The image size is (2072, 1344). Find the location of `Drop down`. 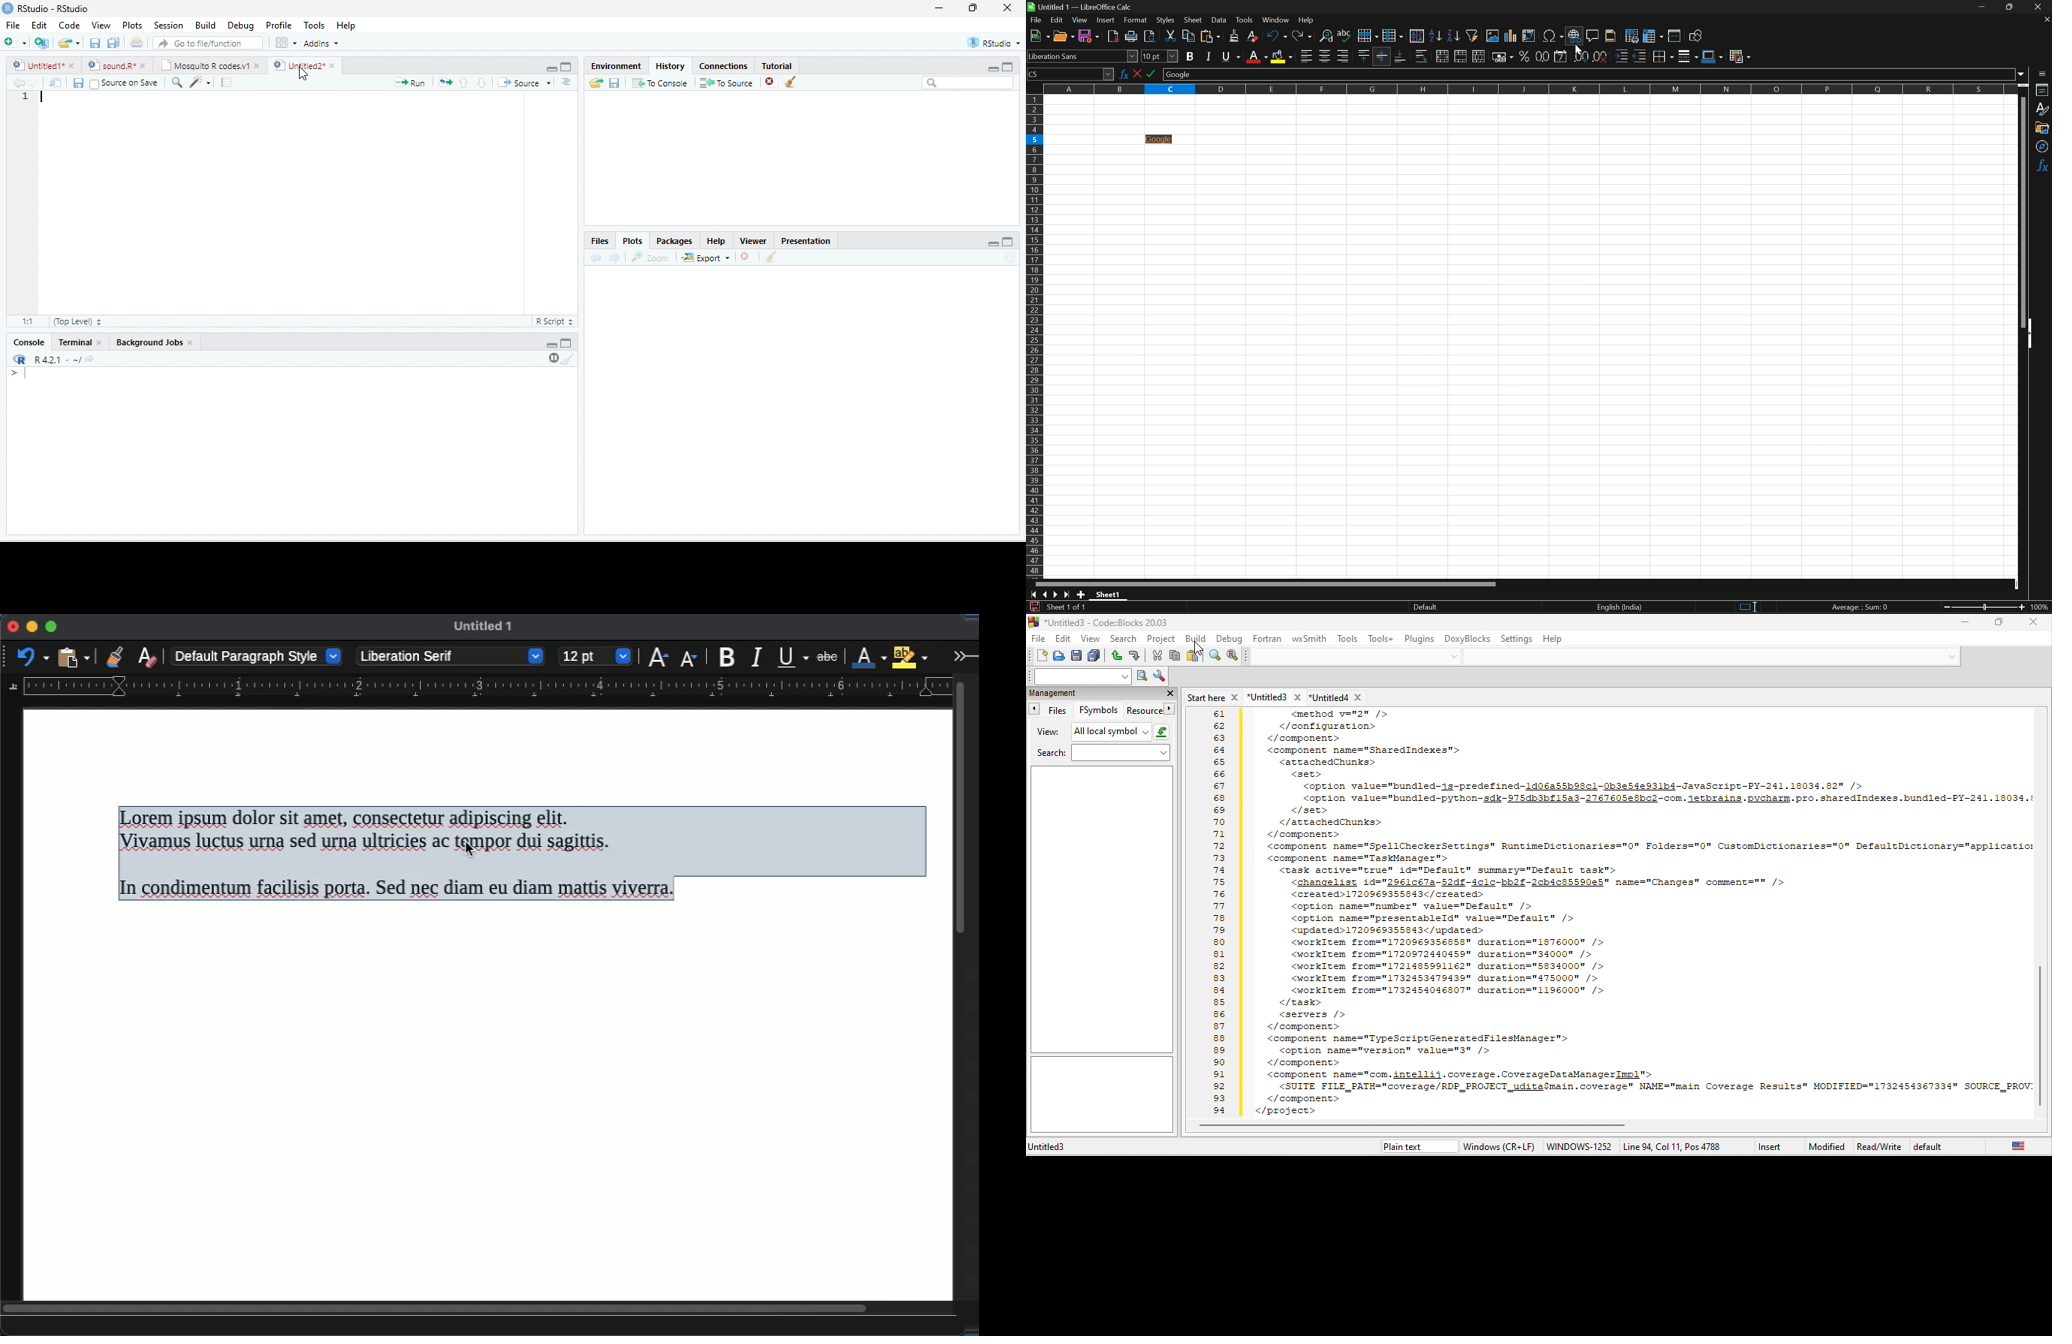

Drop down is located at coordinates (2022, 73).